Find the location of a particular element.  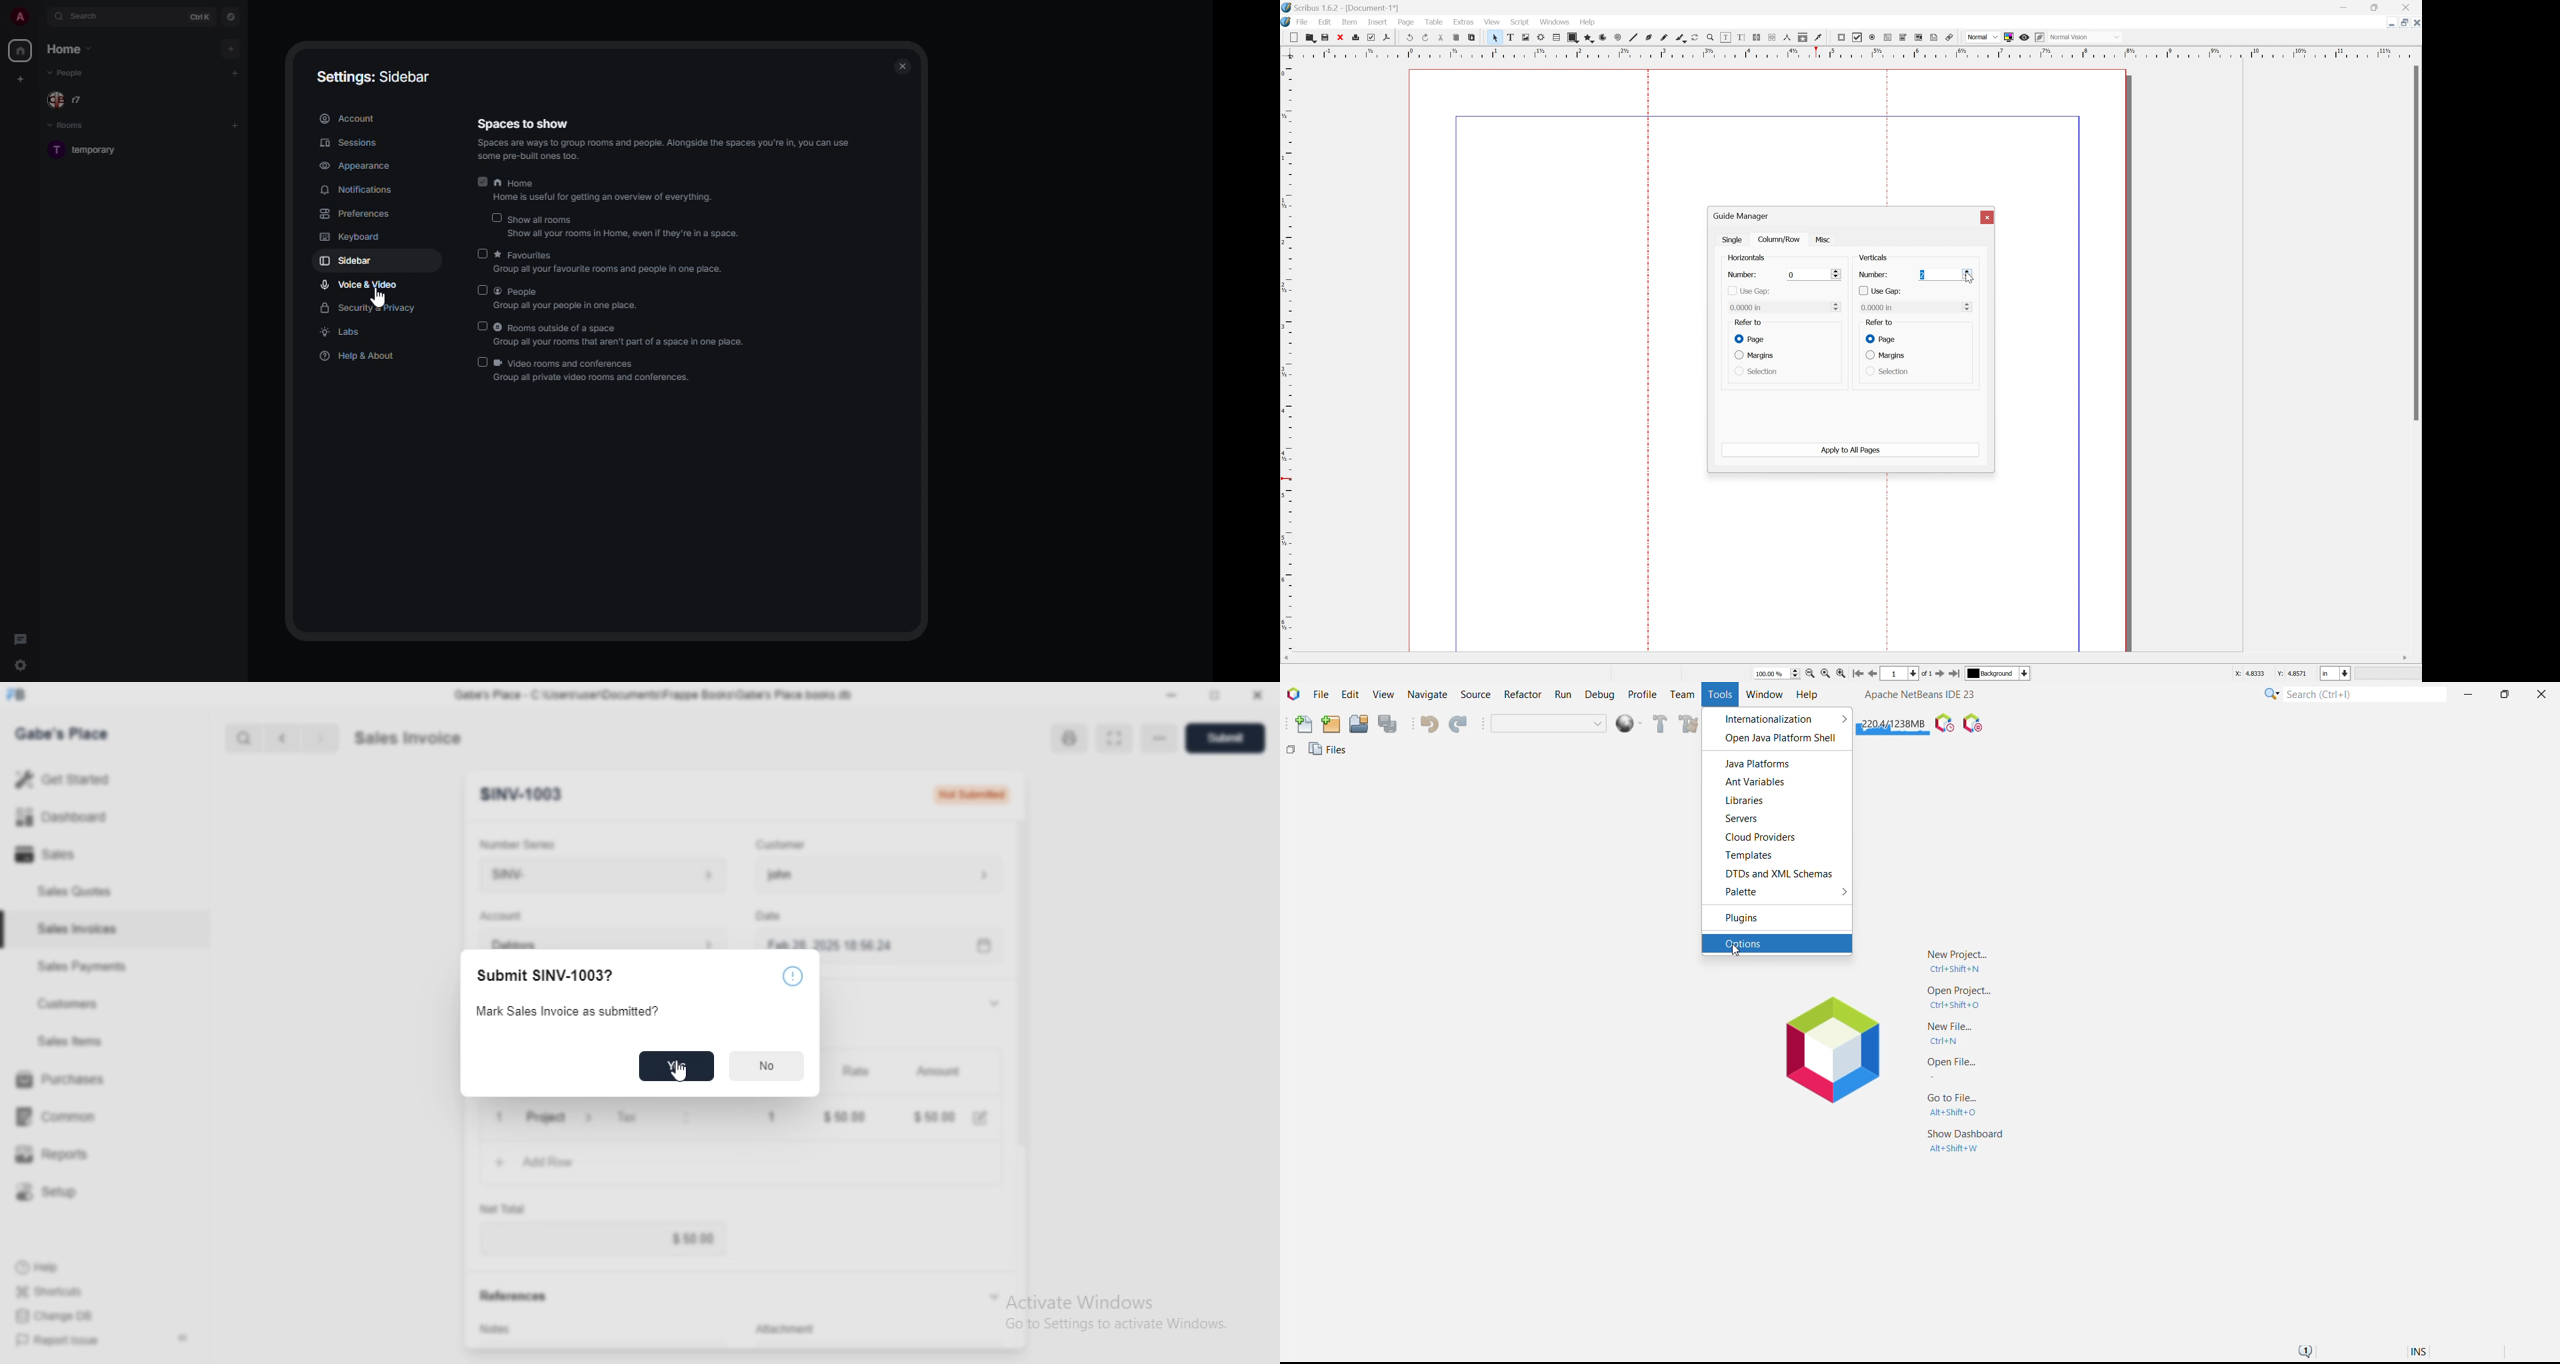

margins is located at coordinates (1886, 355).